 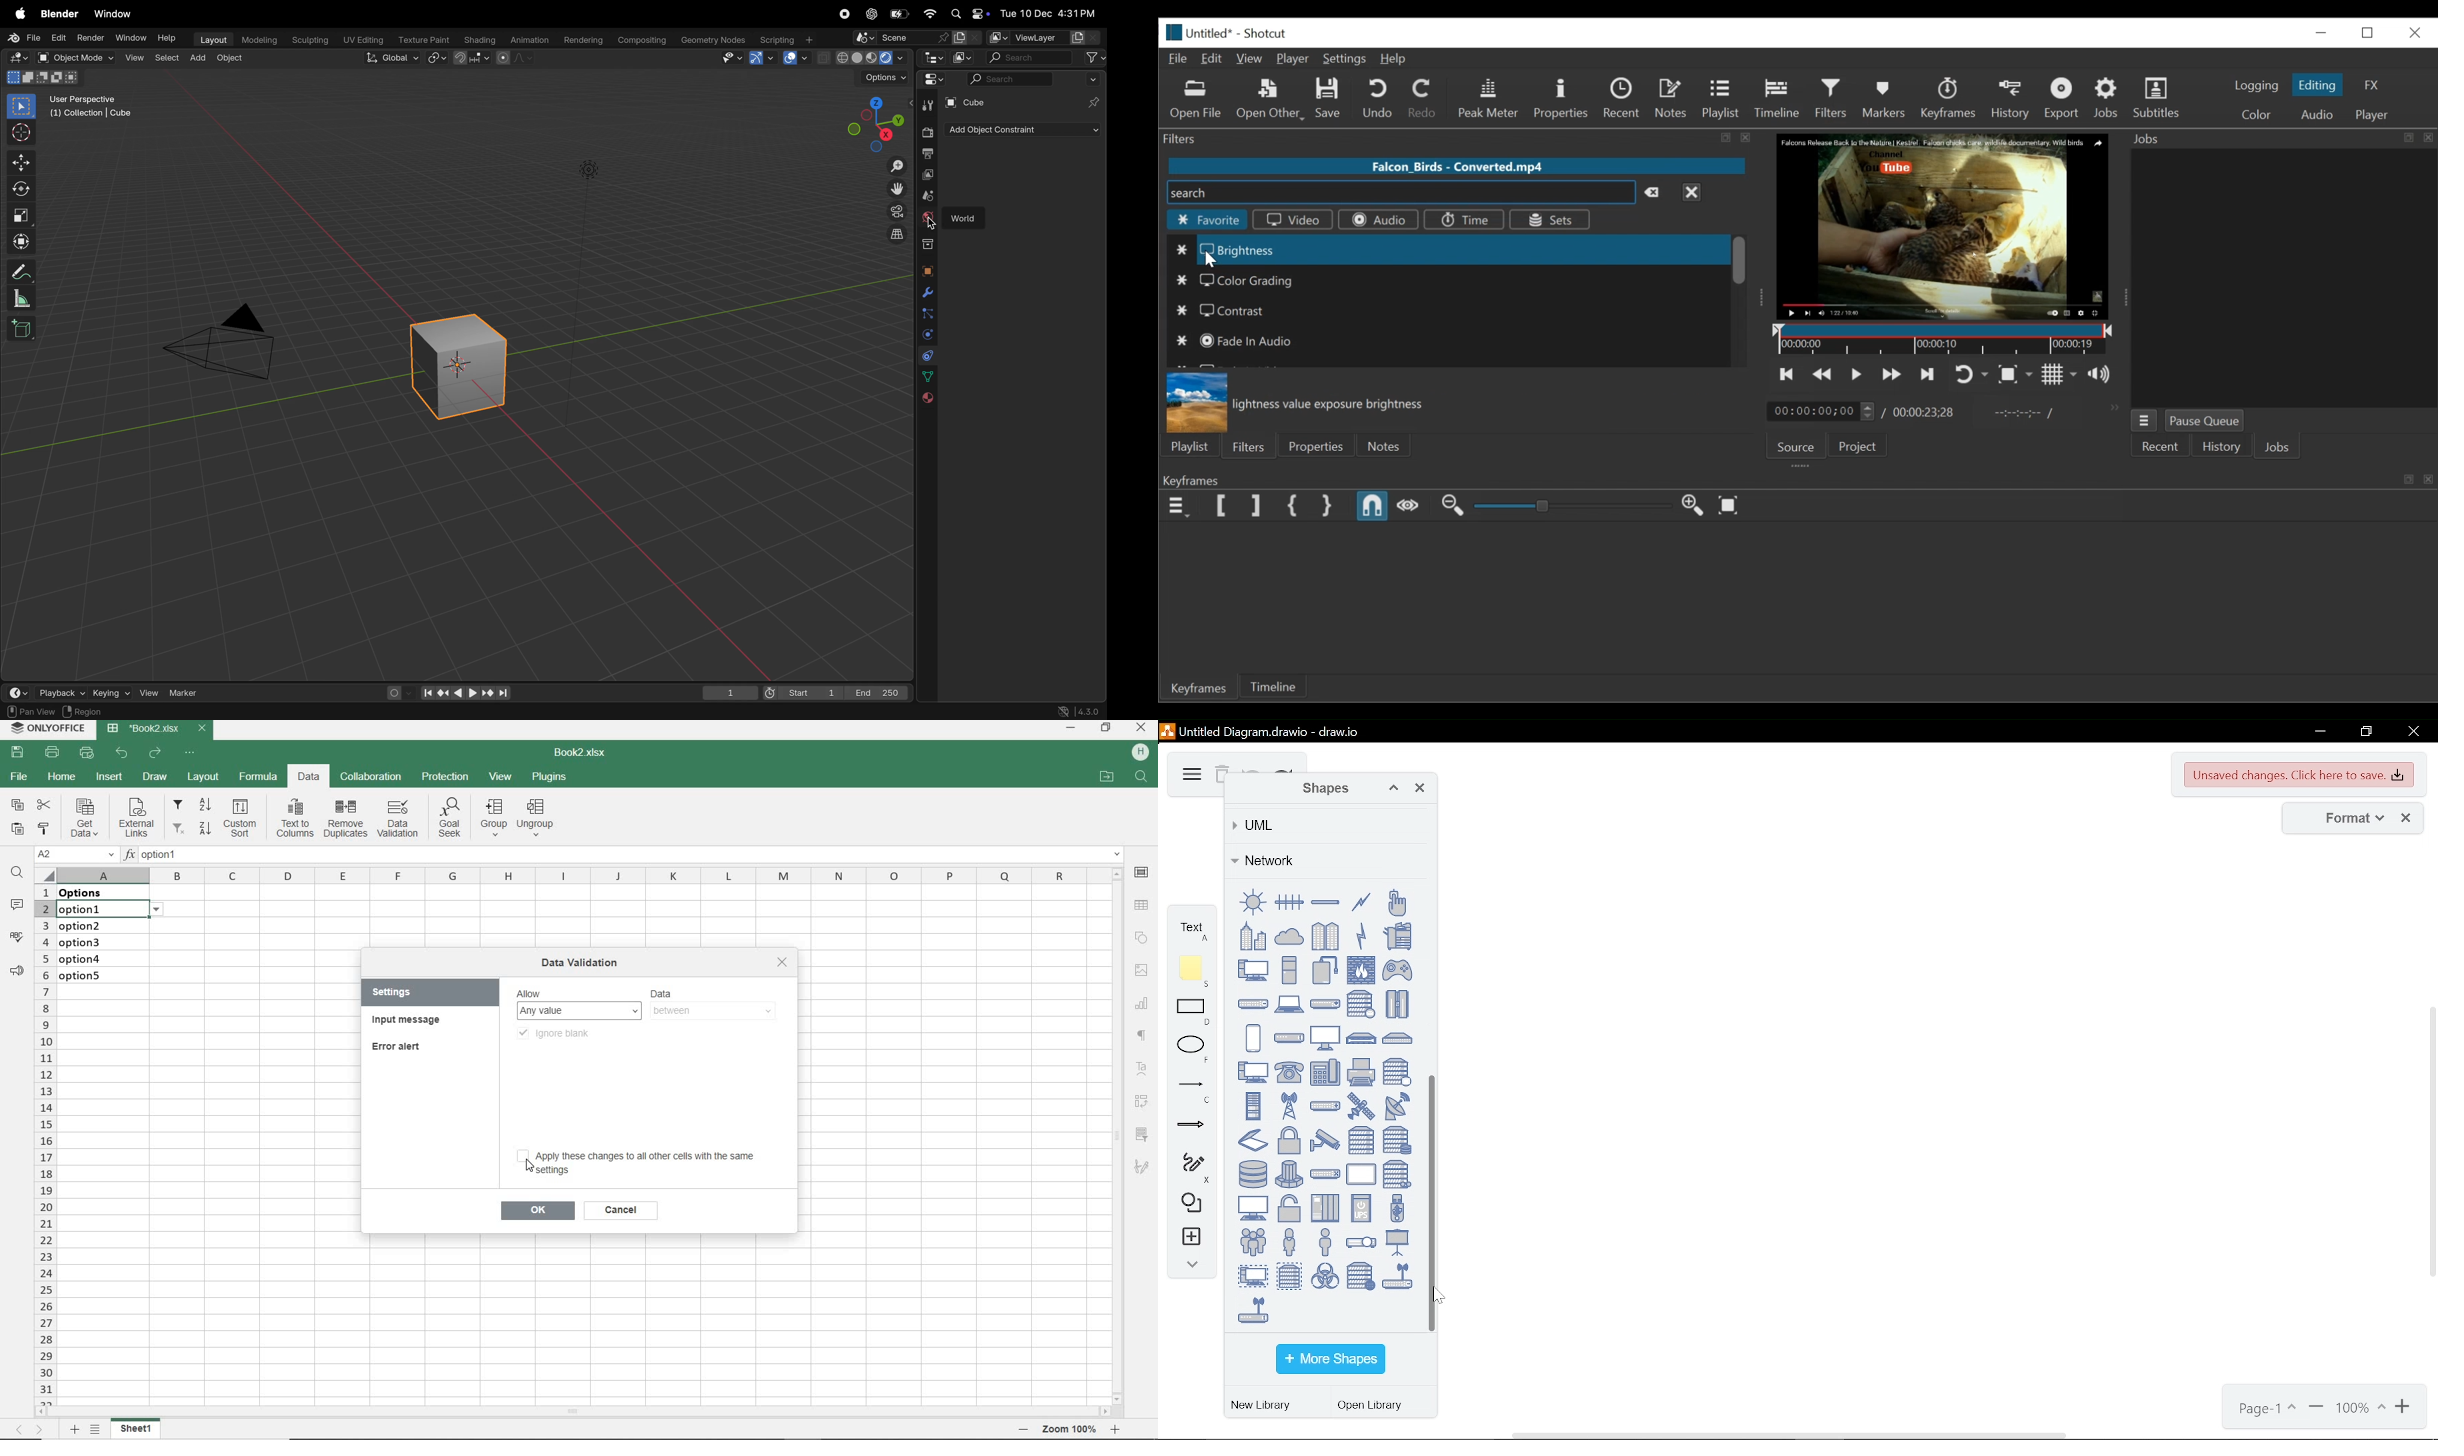 I want to click on Redo, so click(x=1425, y=99).